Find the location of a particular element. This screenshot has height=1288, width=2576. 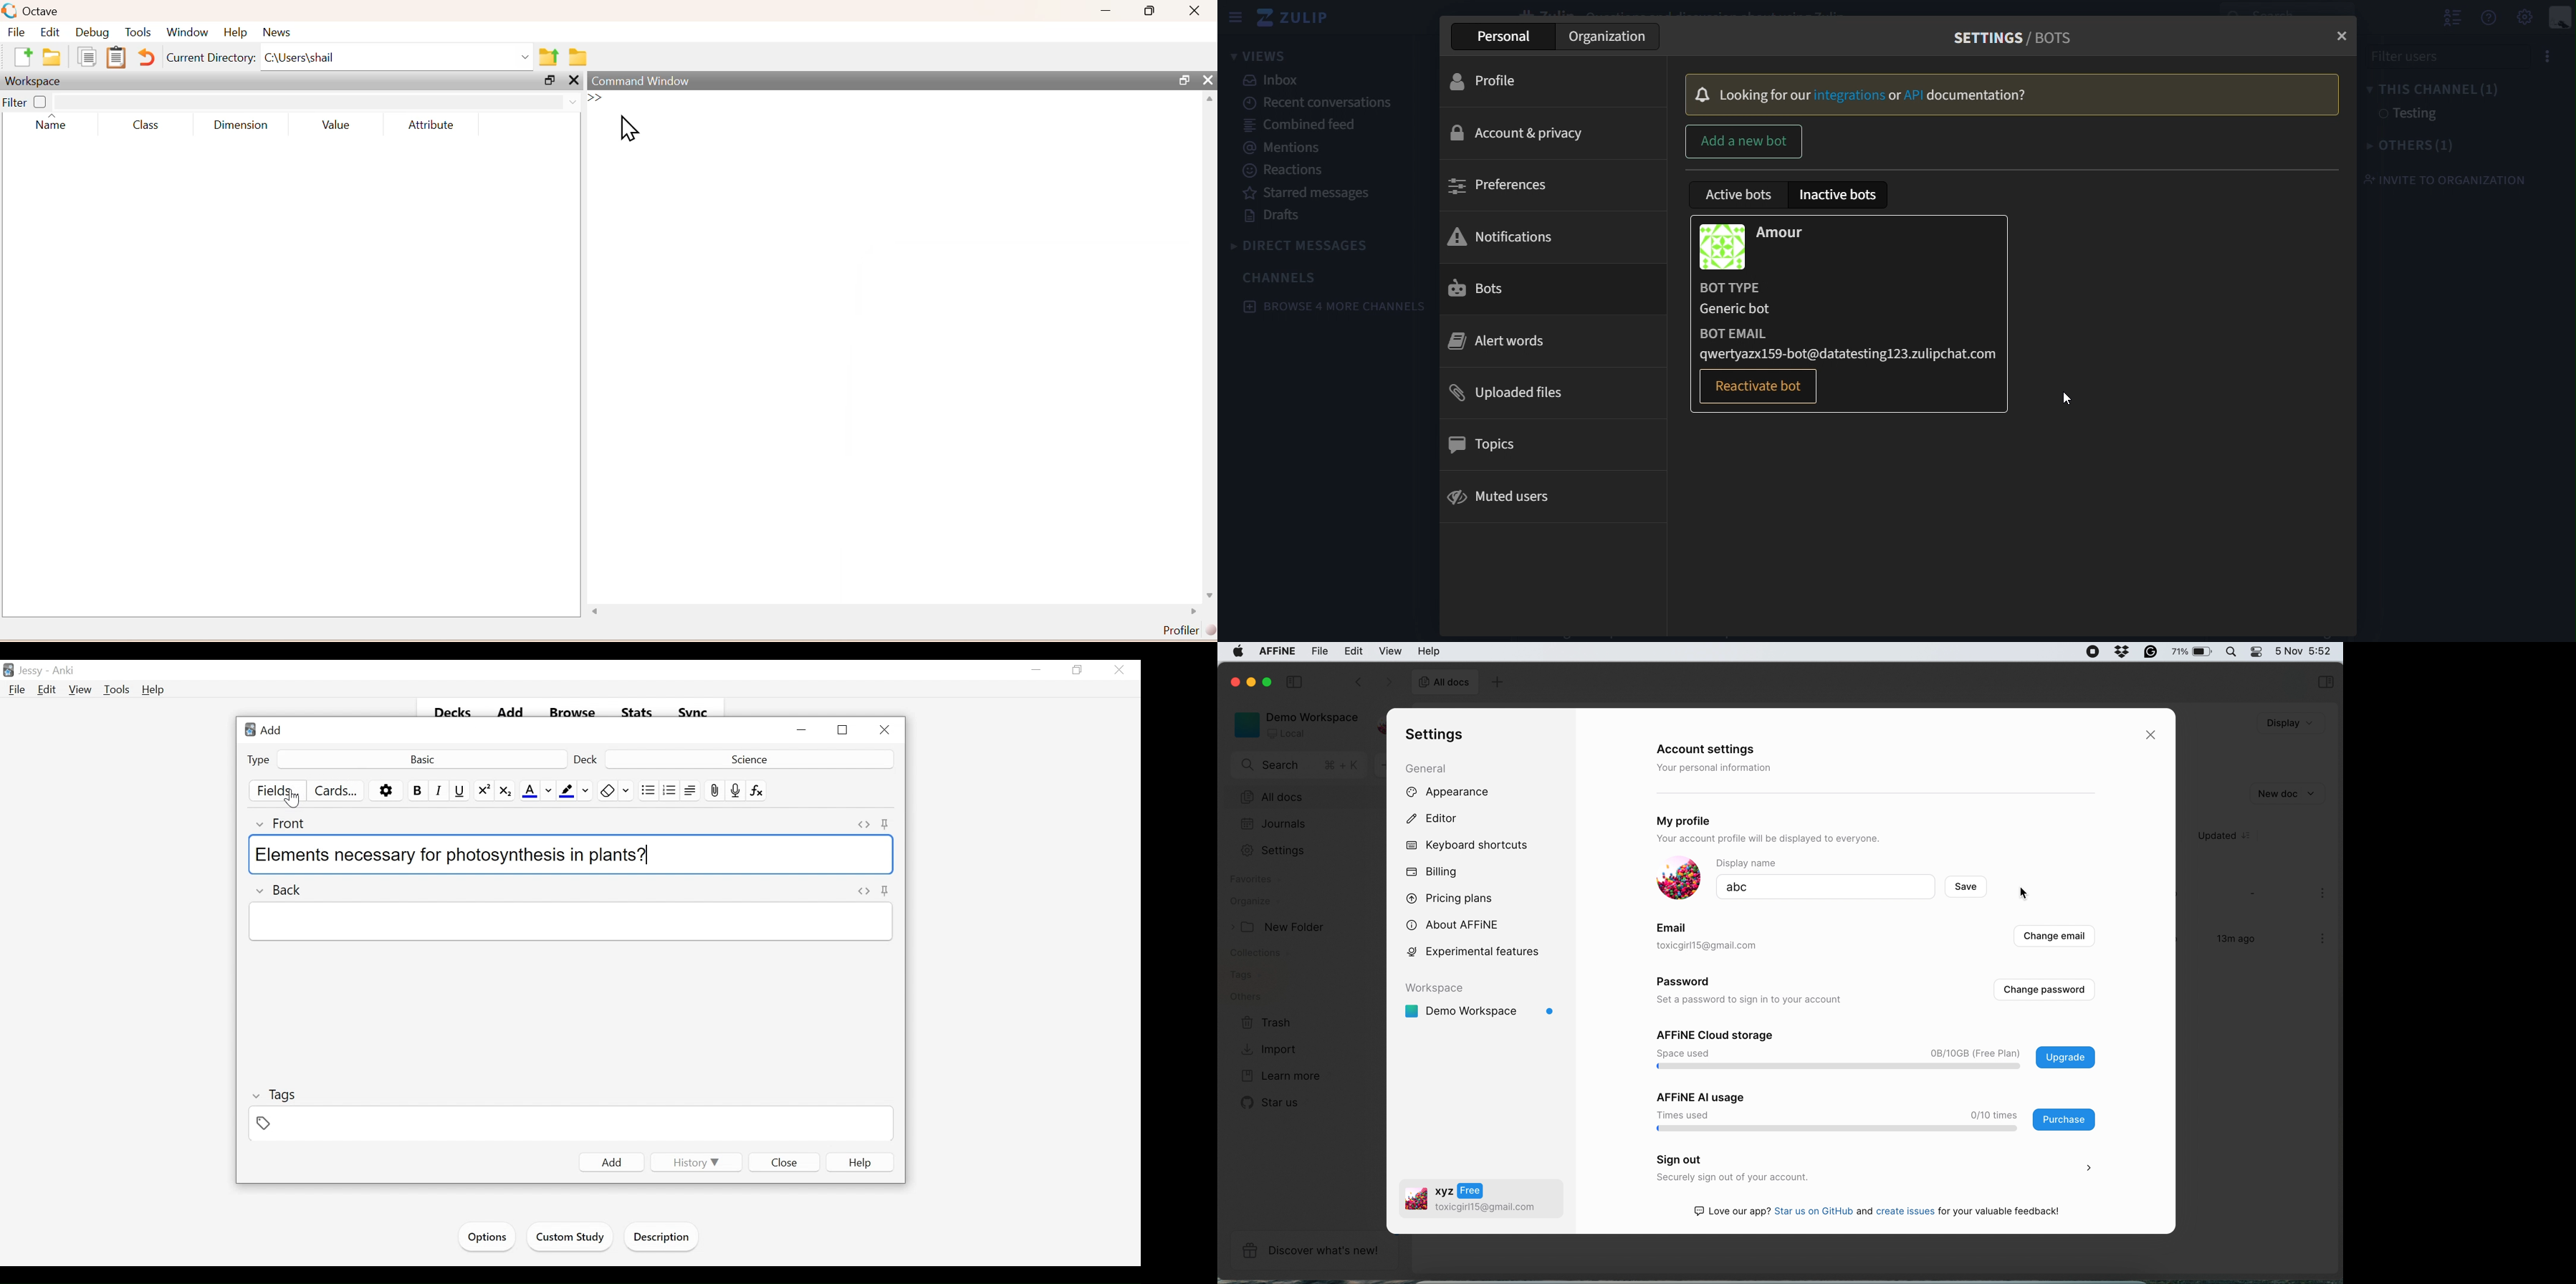

Fields is located at coordinates (279, 791).